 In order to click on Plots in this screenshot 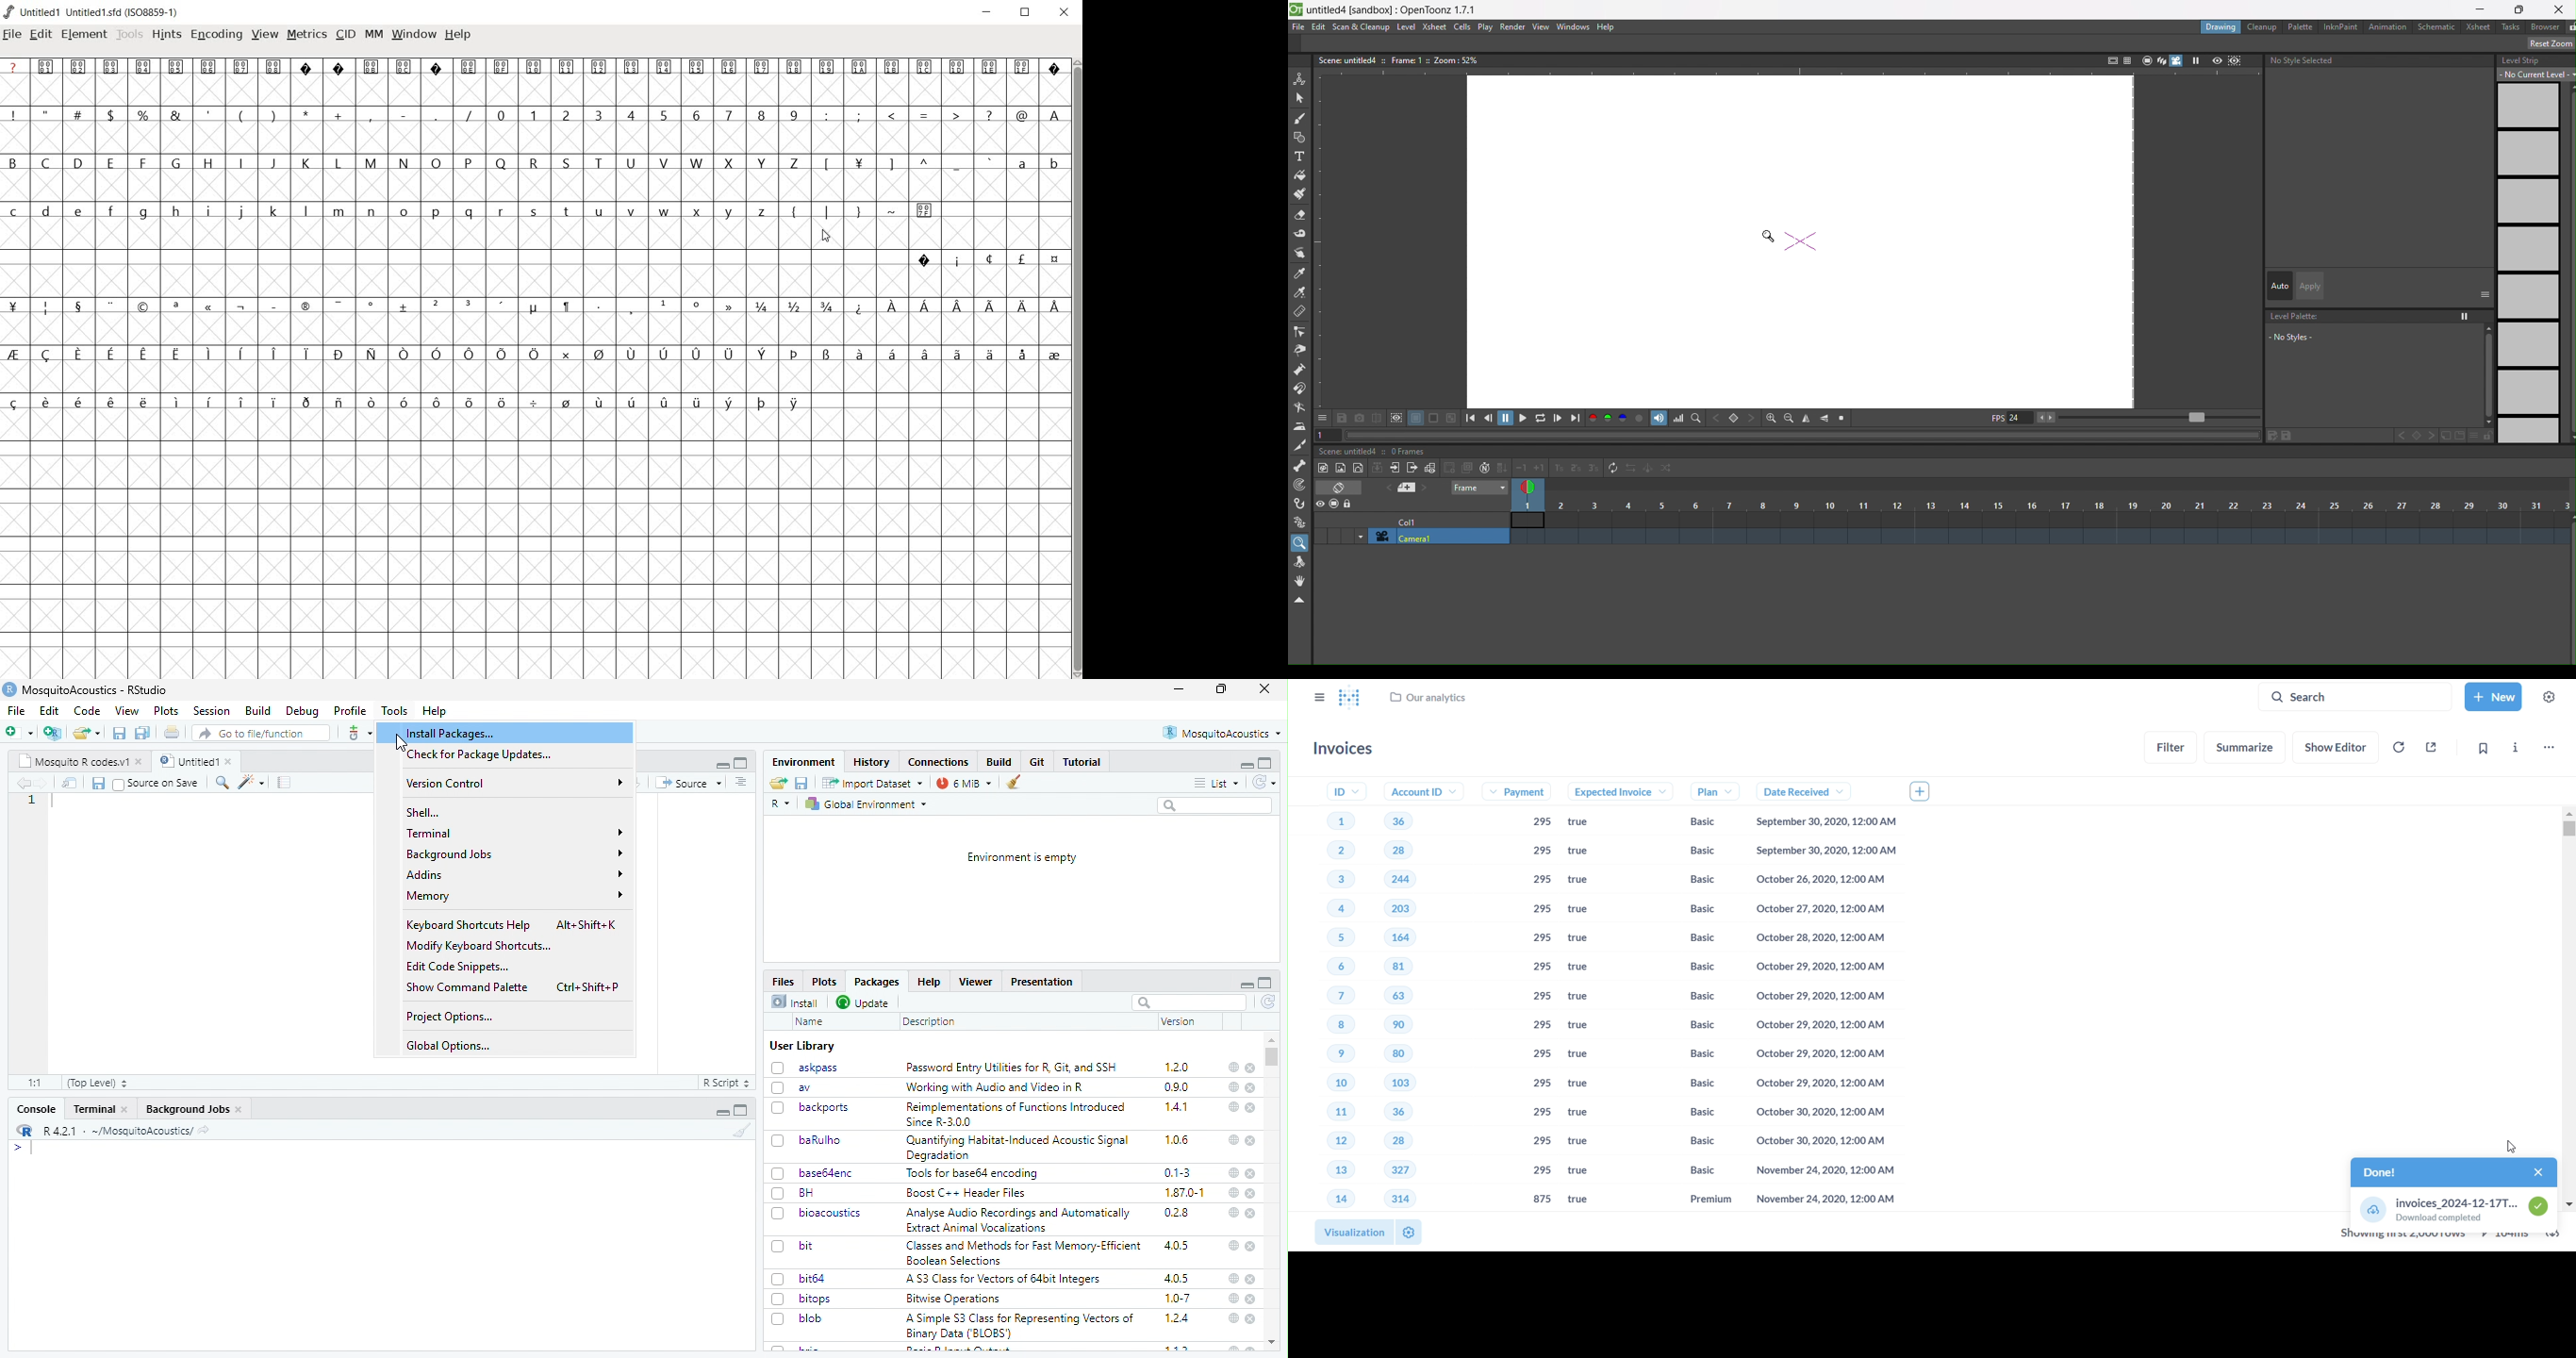, I will do `click(825, 982)`.